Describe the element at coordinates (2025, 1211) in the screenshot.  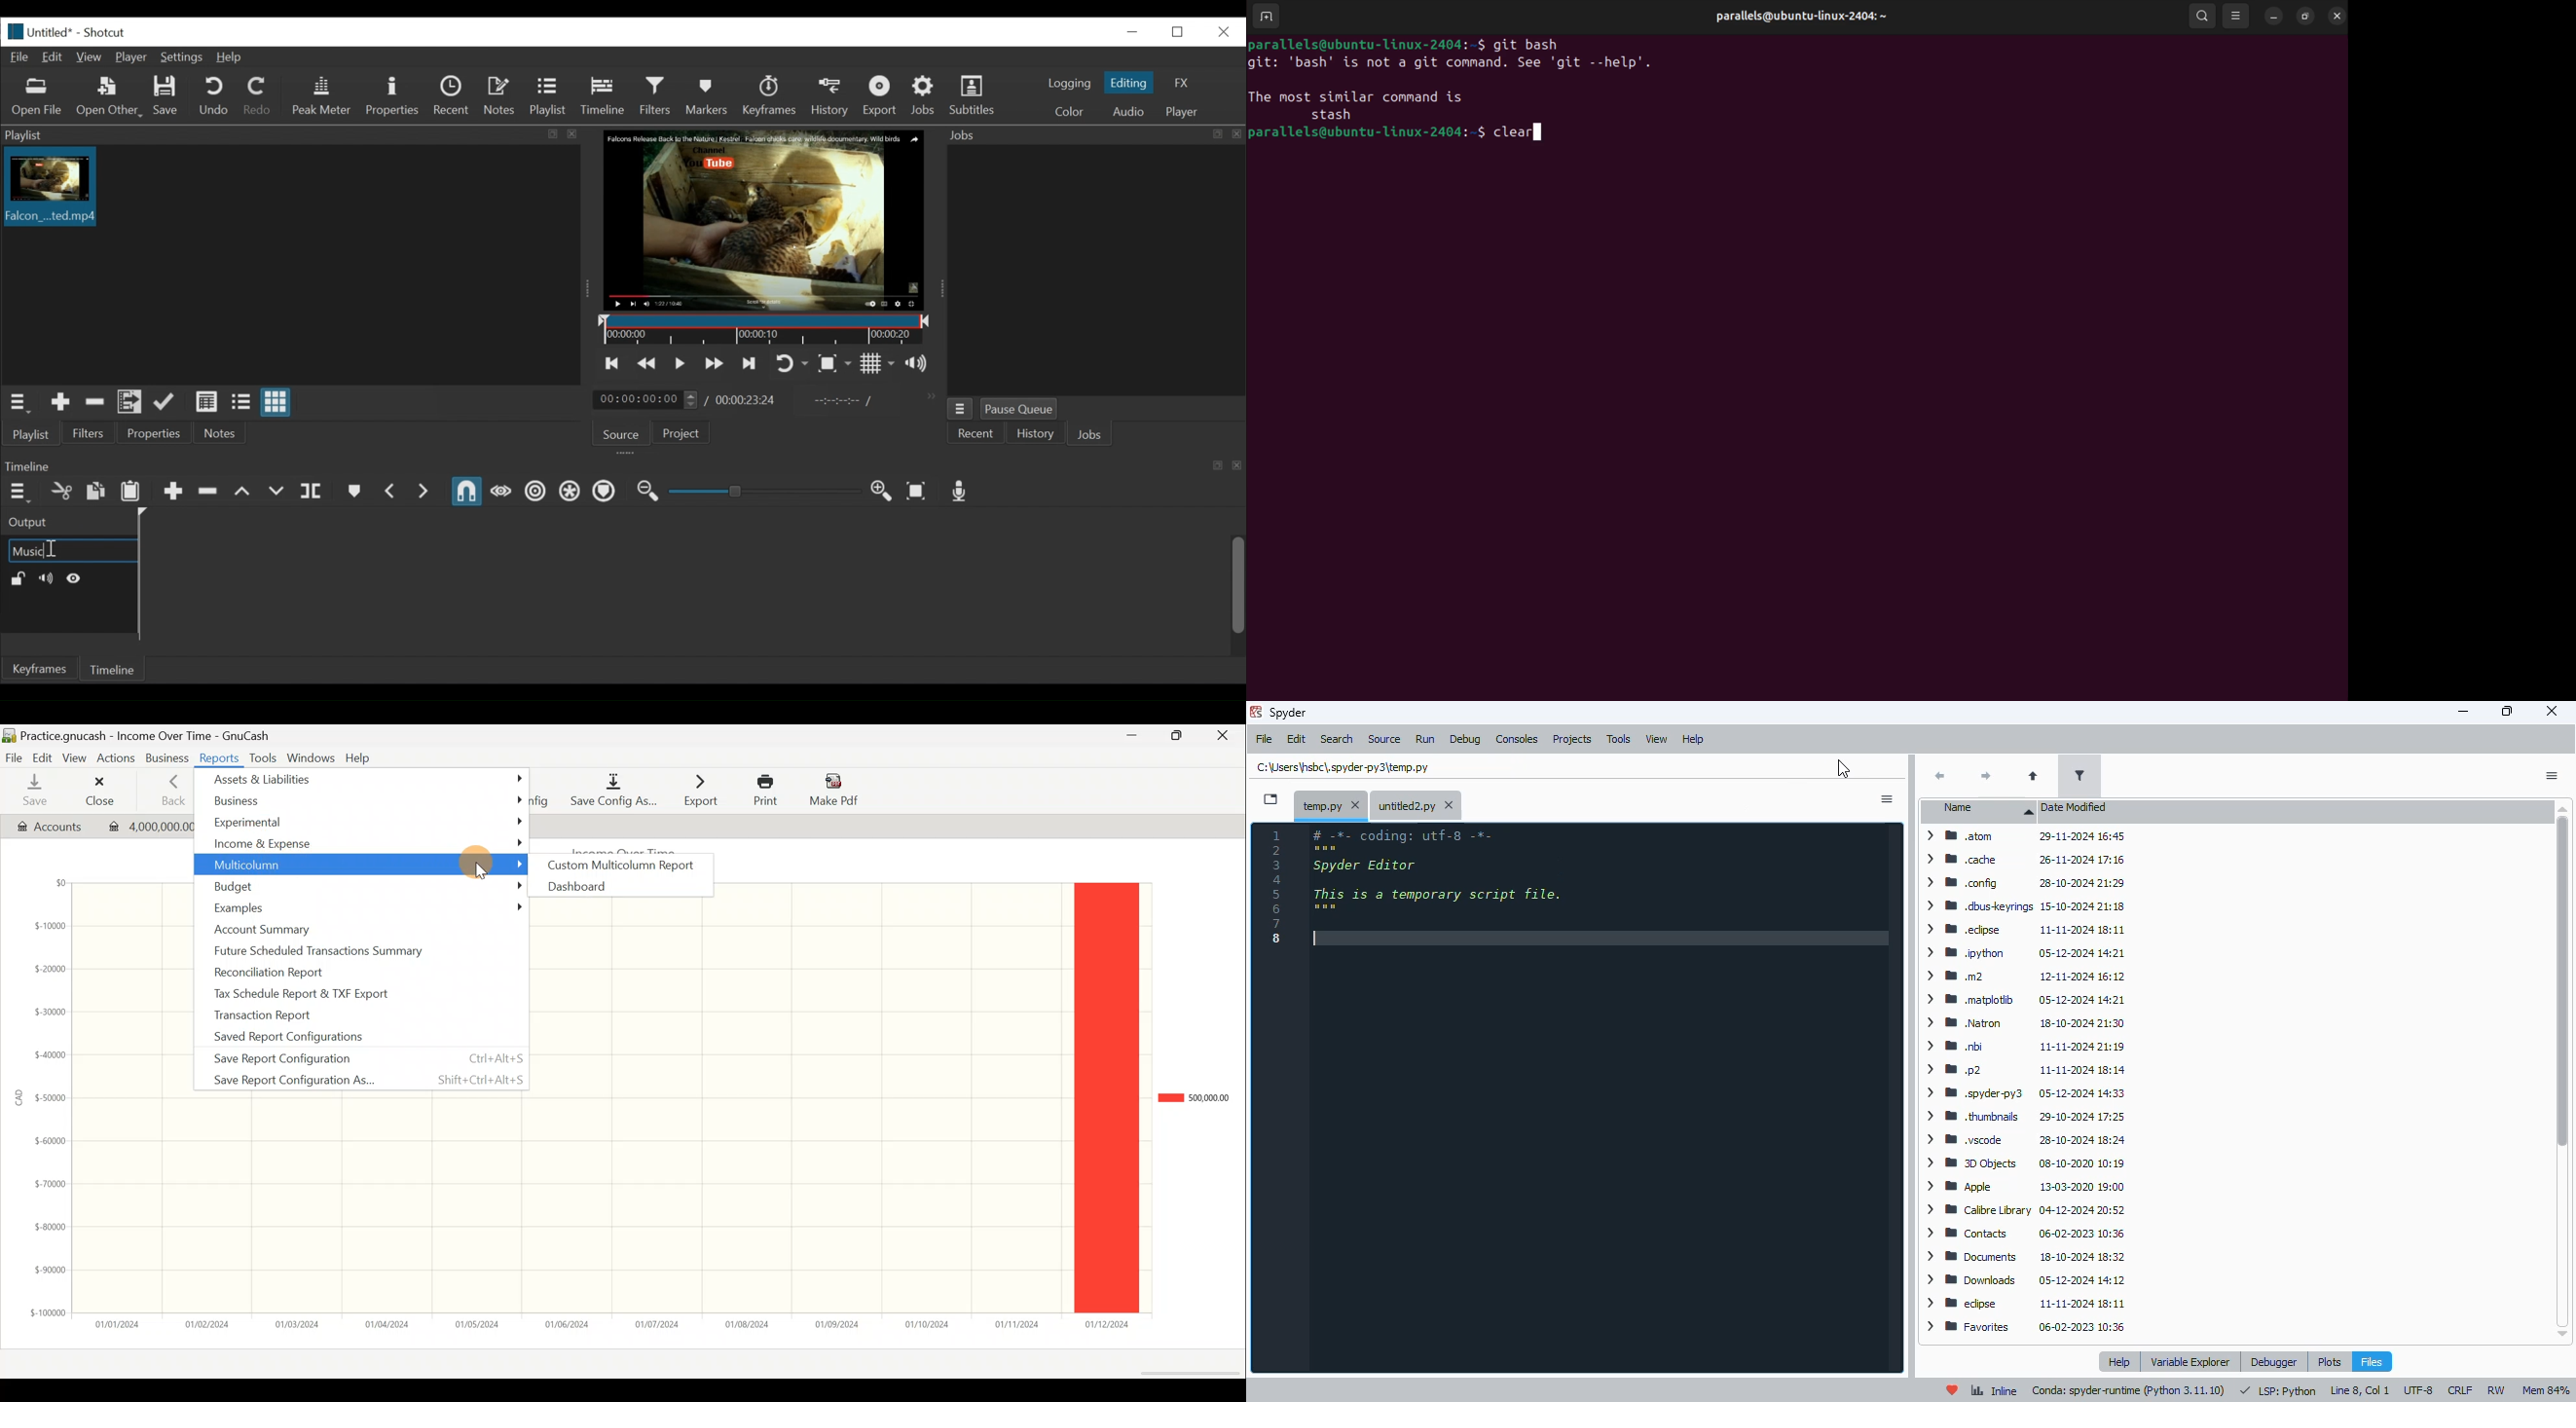
I see `> WM Calibre Library 04-12-2024 20:52.` at that location.